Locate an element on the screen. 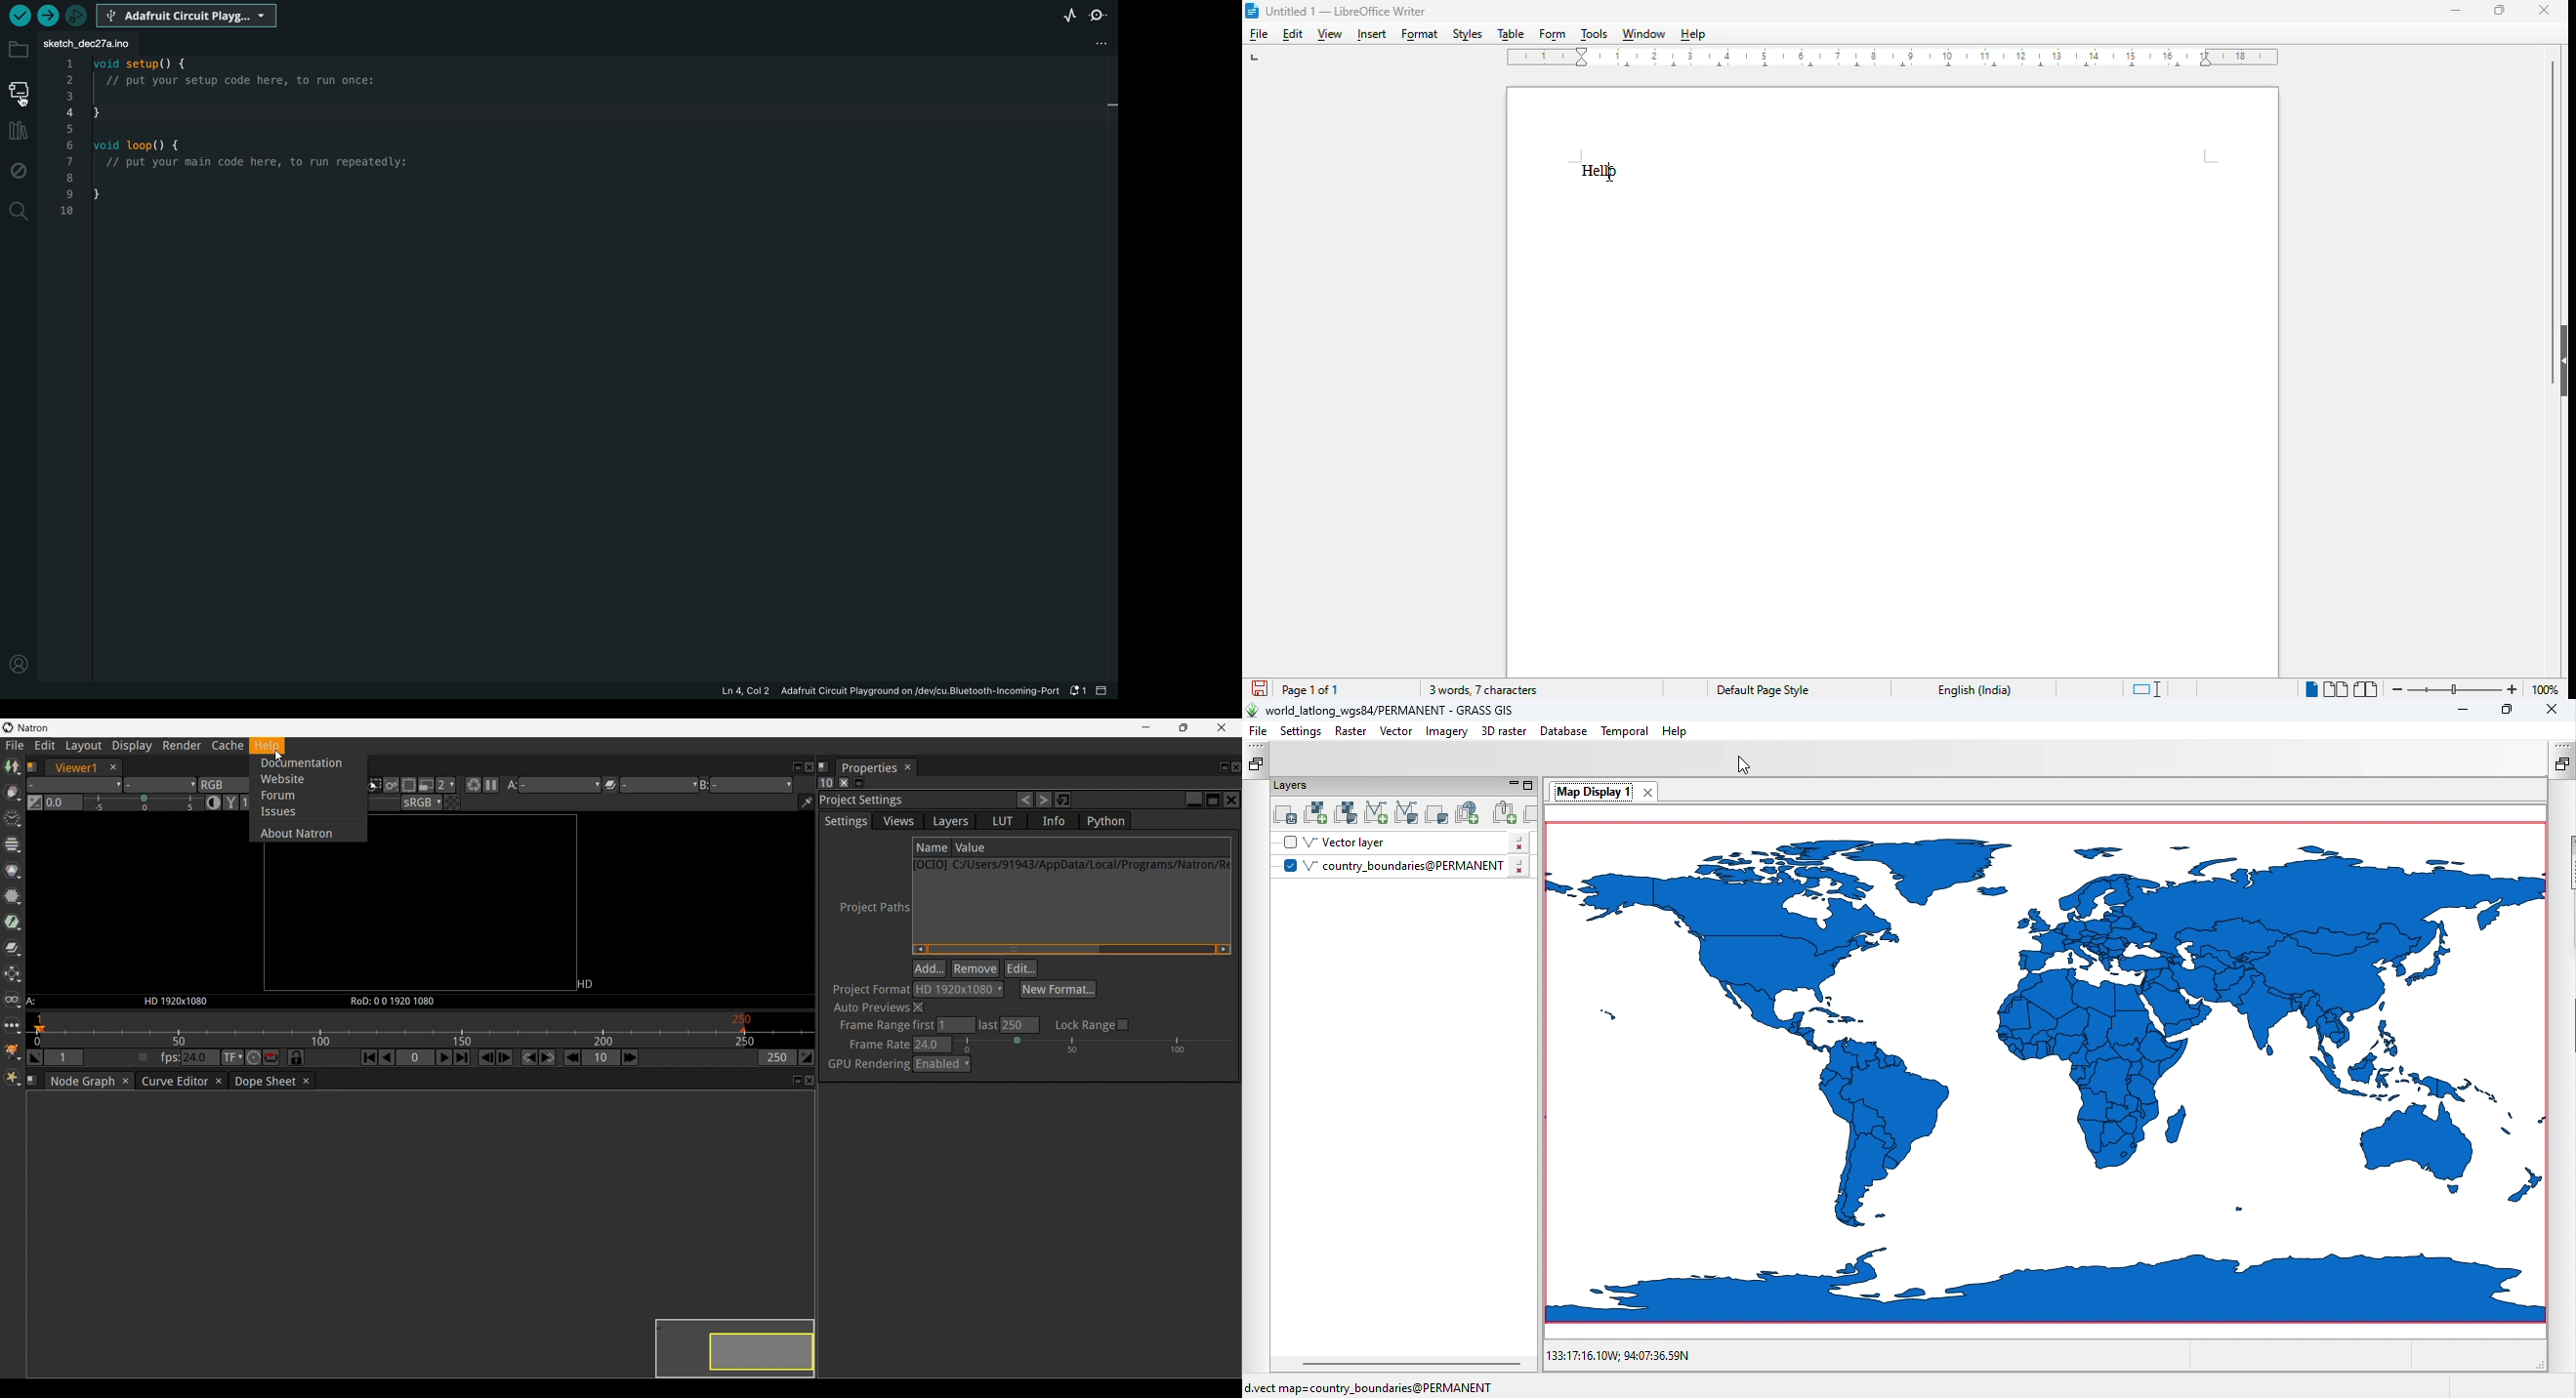  library manager is located at coordinates (18, 129).